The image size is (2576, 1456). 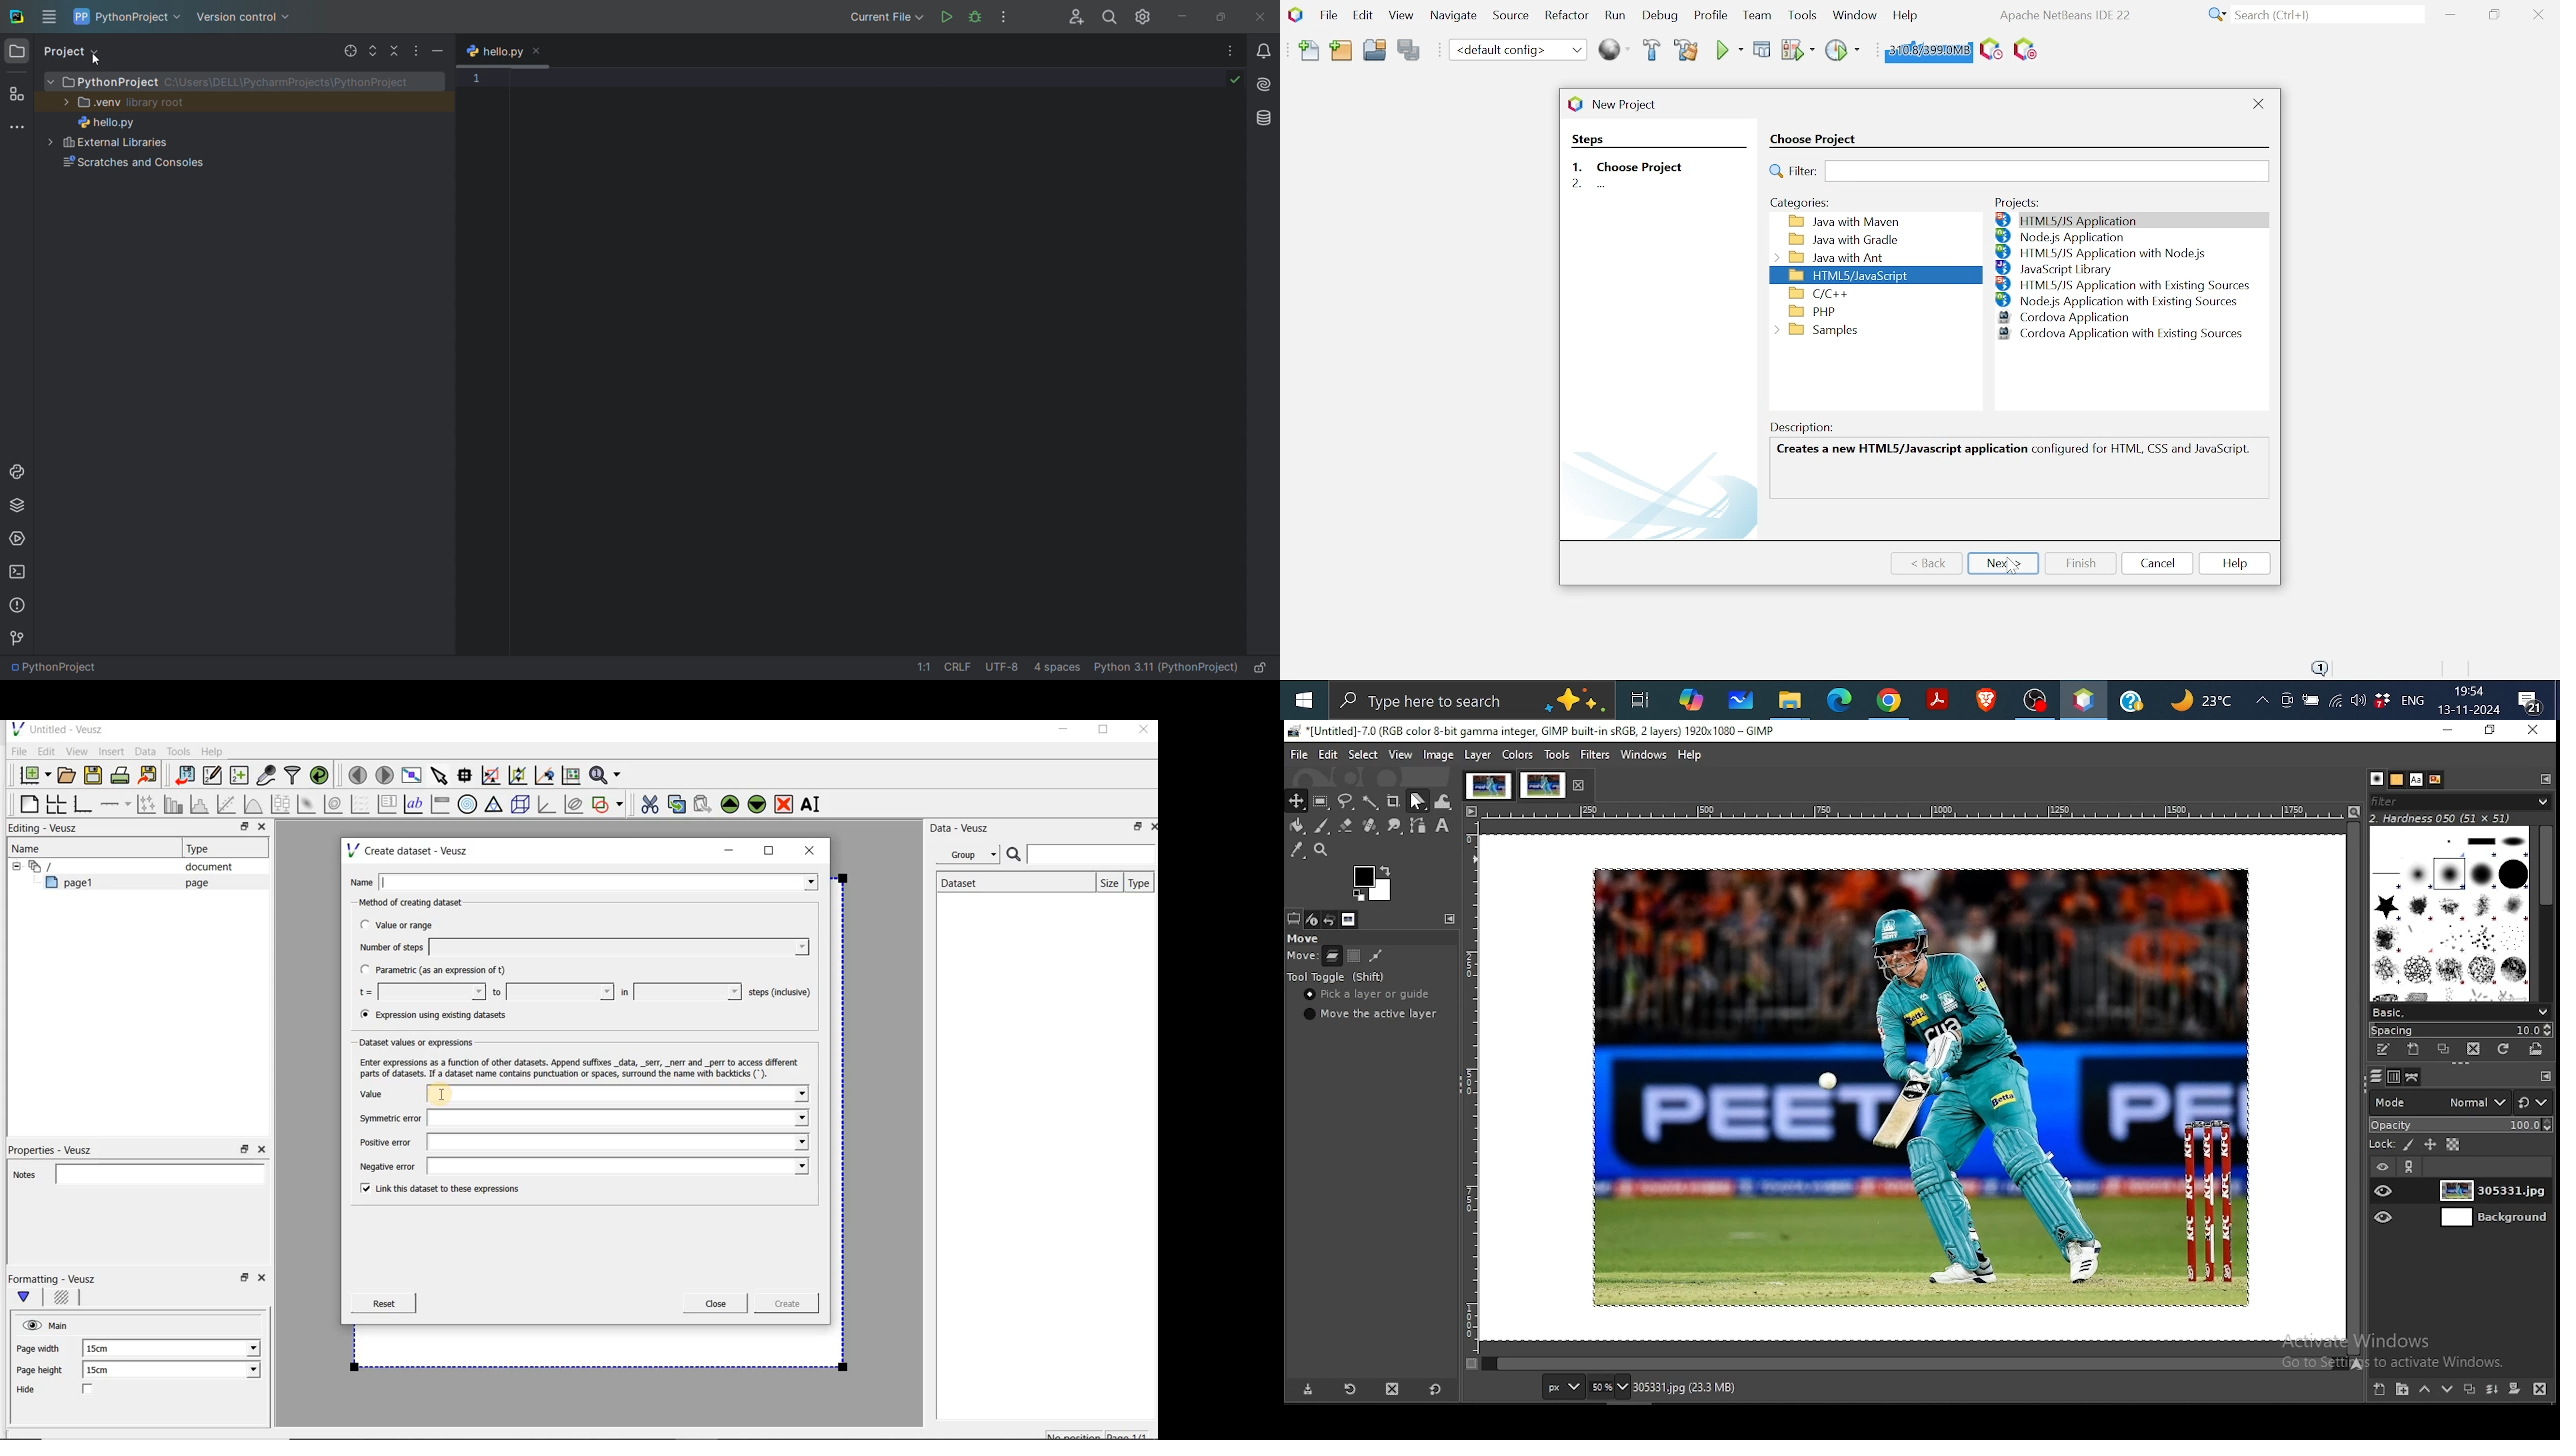 I want to click on run, so click(x=947, y=15).